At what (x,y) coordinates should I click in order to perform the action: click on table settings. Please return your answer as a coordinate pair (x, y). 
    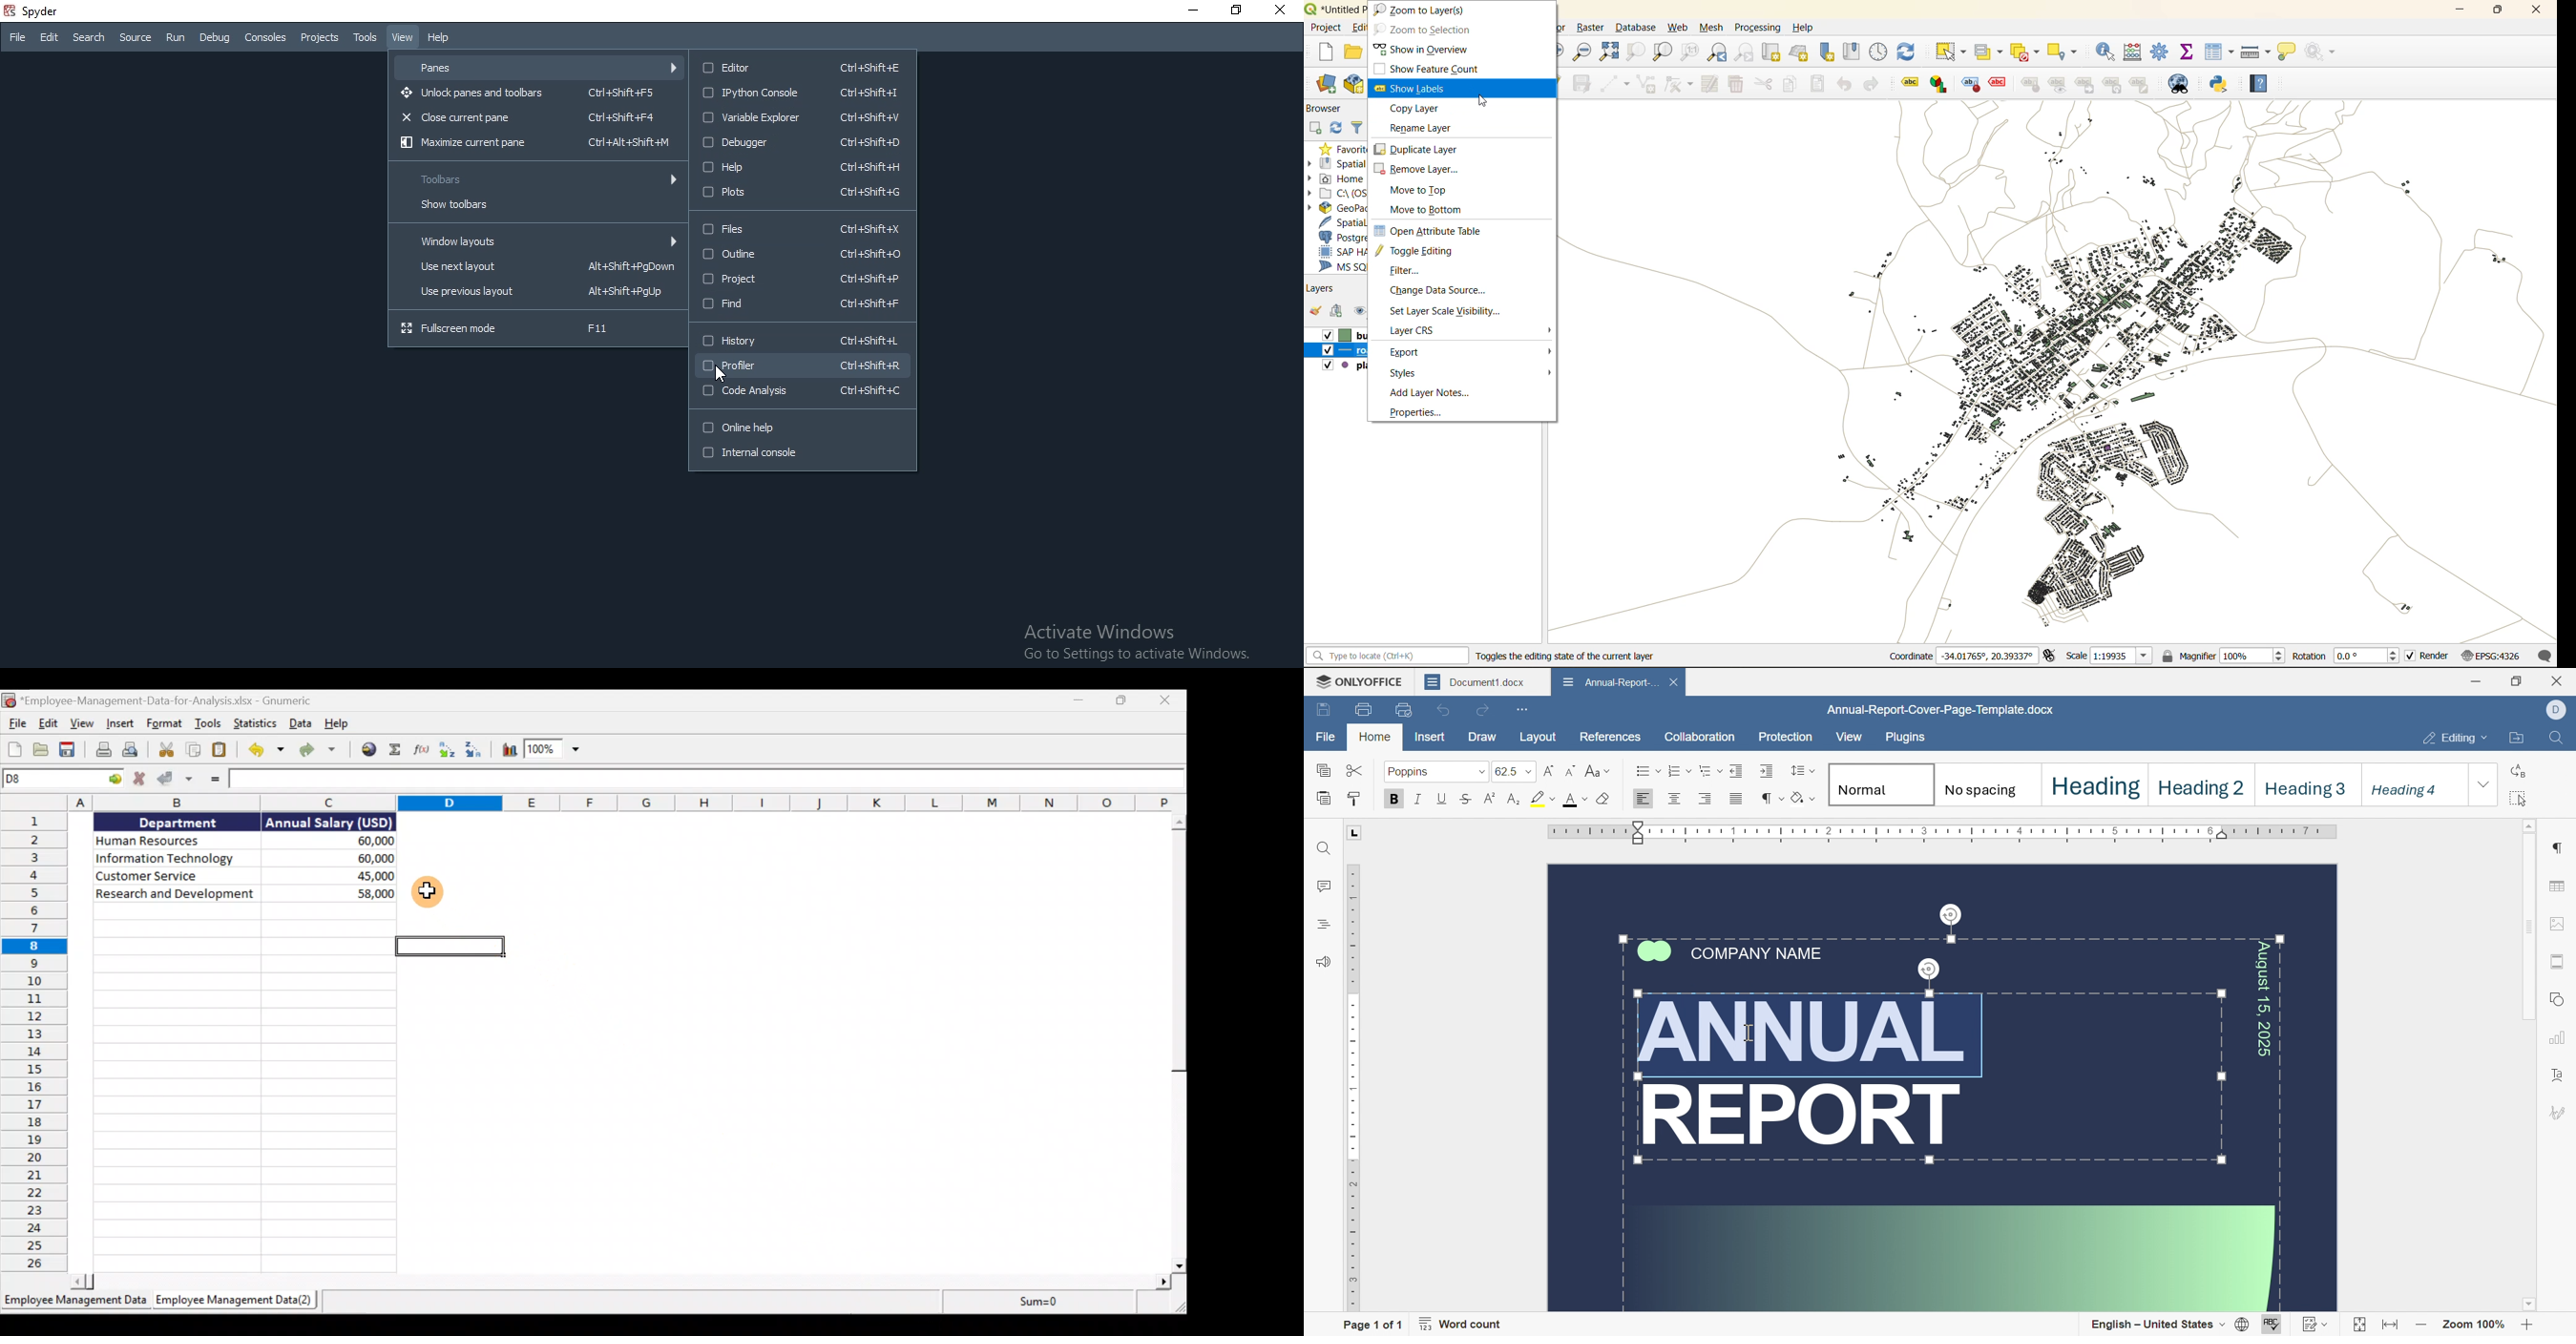
    Looking at the image, I should click on (2560, 889).